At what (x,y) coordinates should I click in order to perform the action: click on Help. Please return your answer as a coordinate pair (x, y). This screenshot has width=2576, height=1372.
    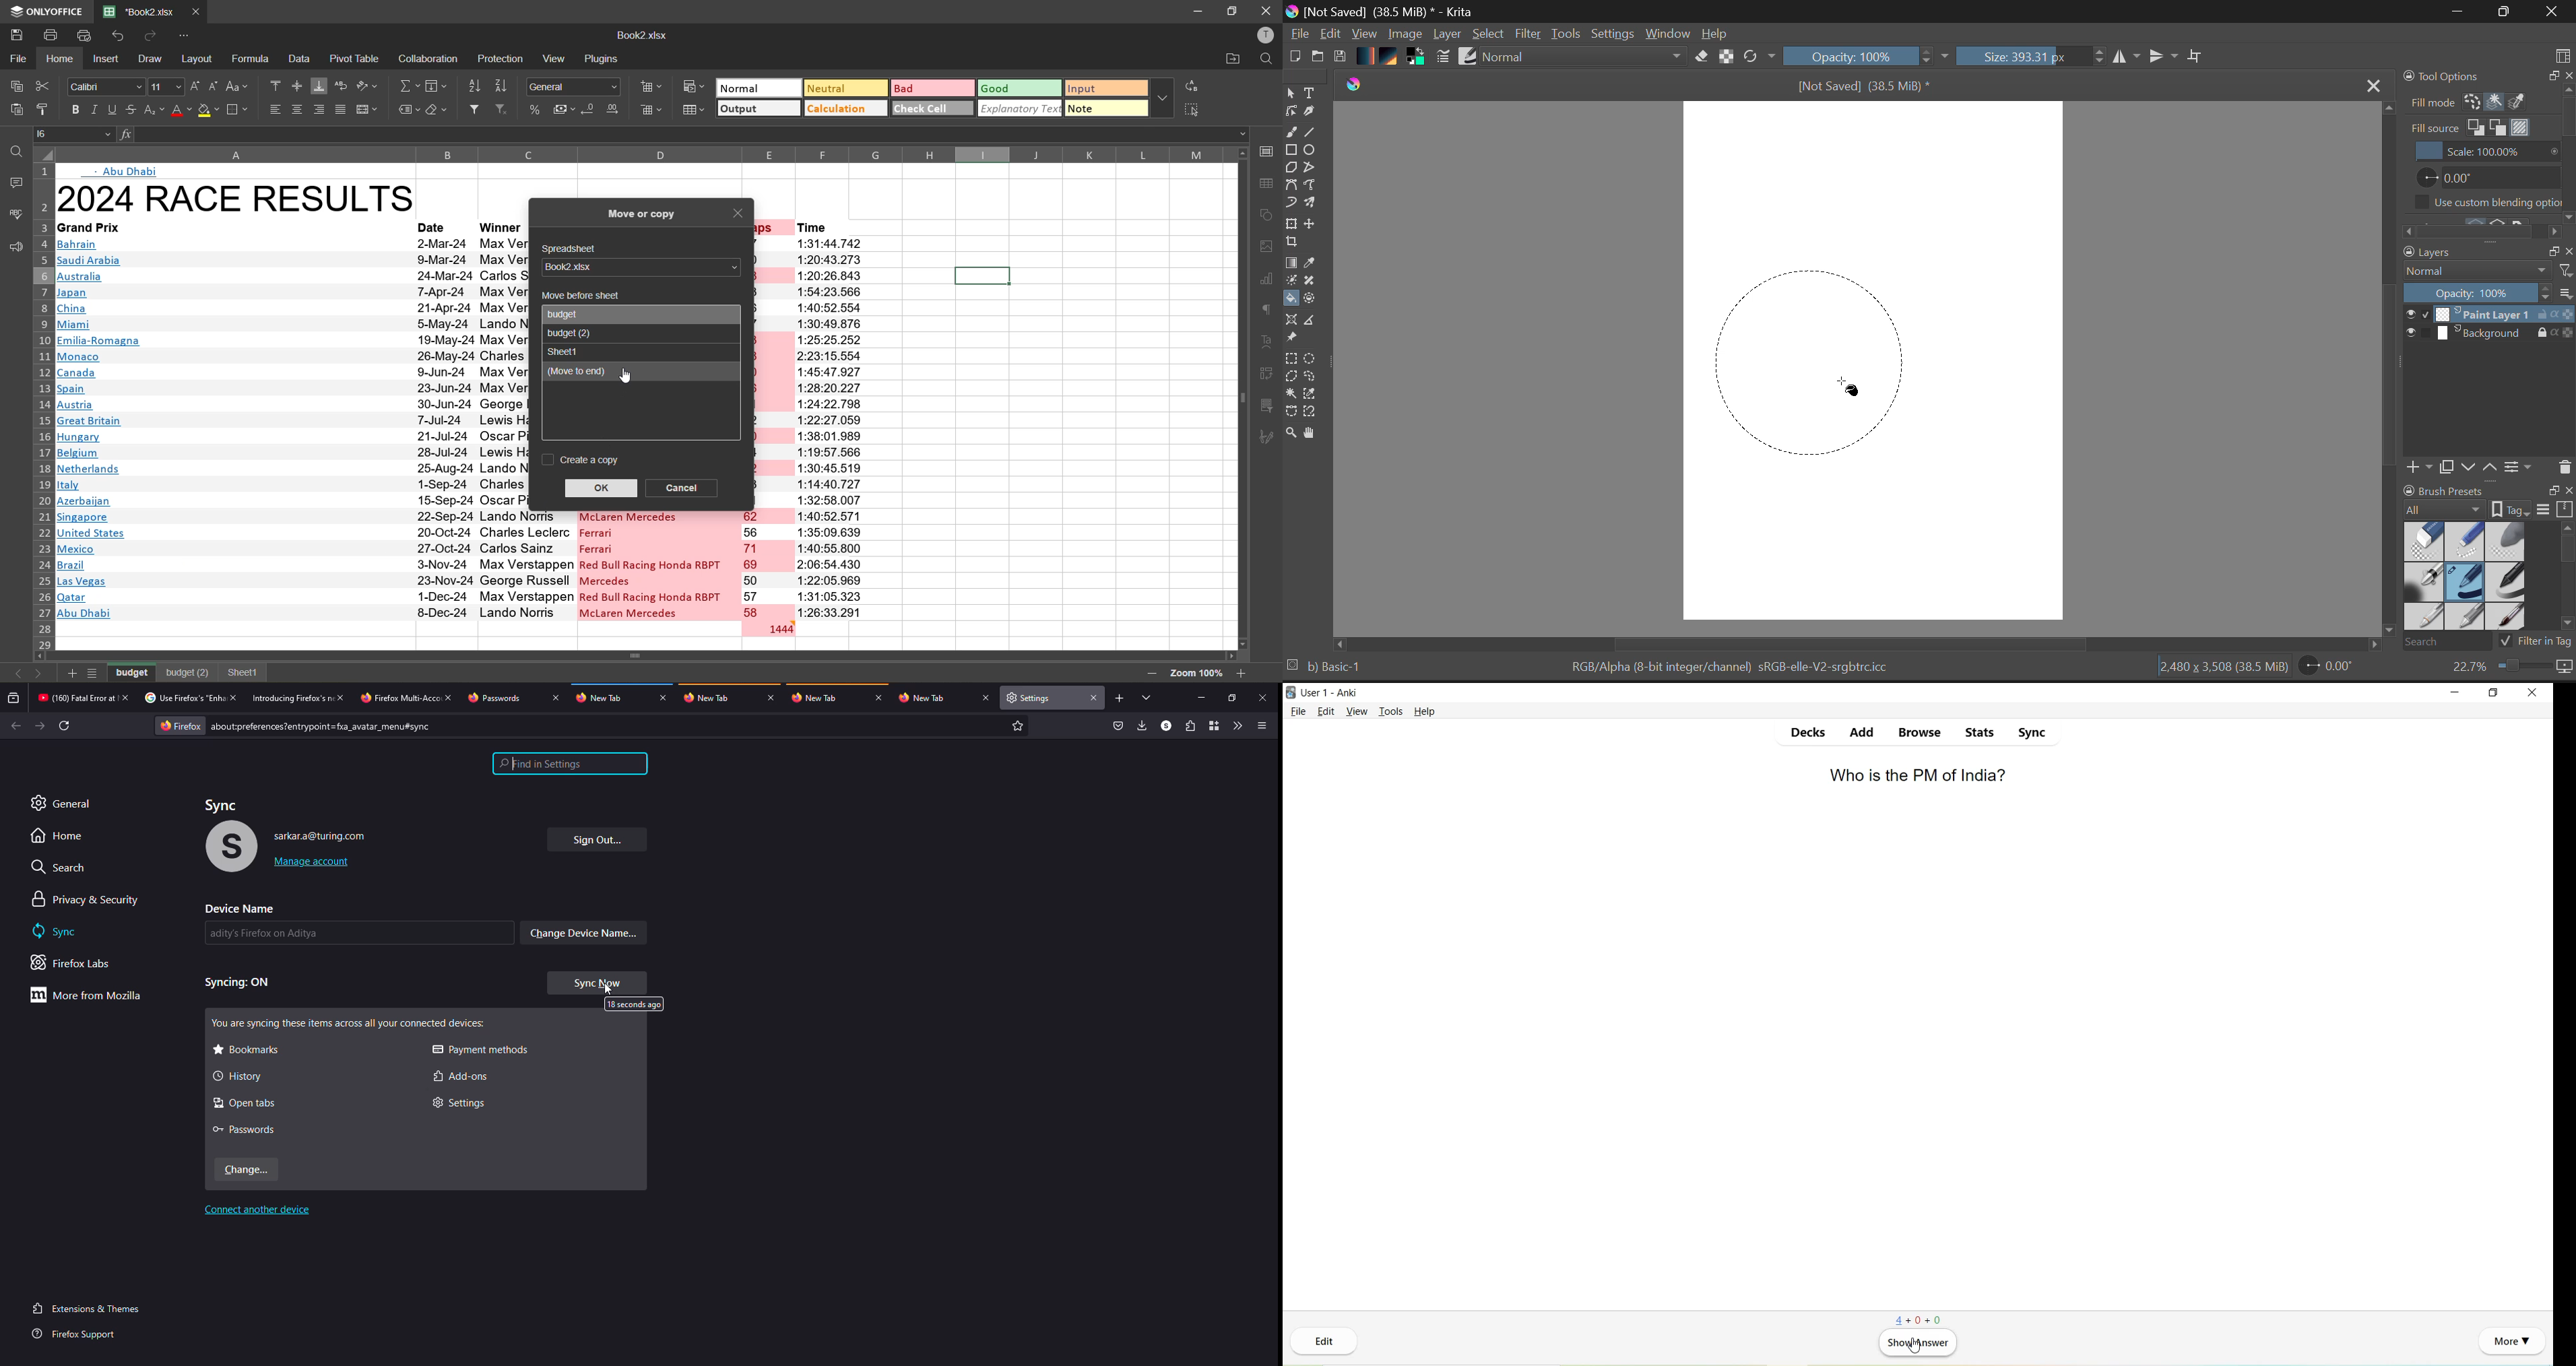
    Looking at the image, I should click on (1715, 33).